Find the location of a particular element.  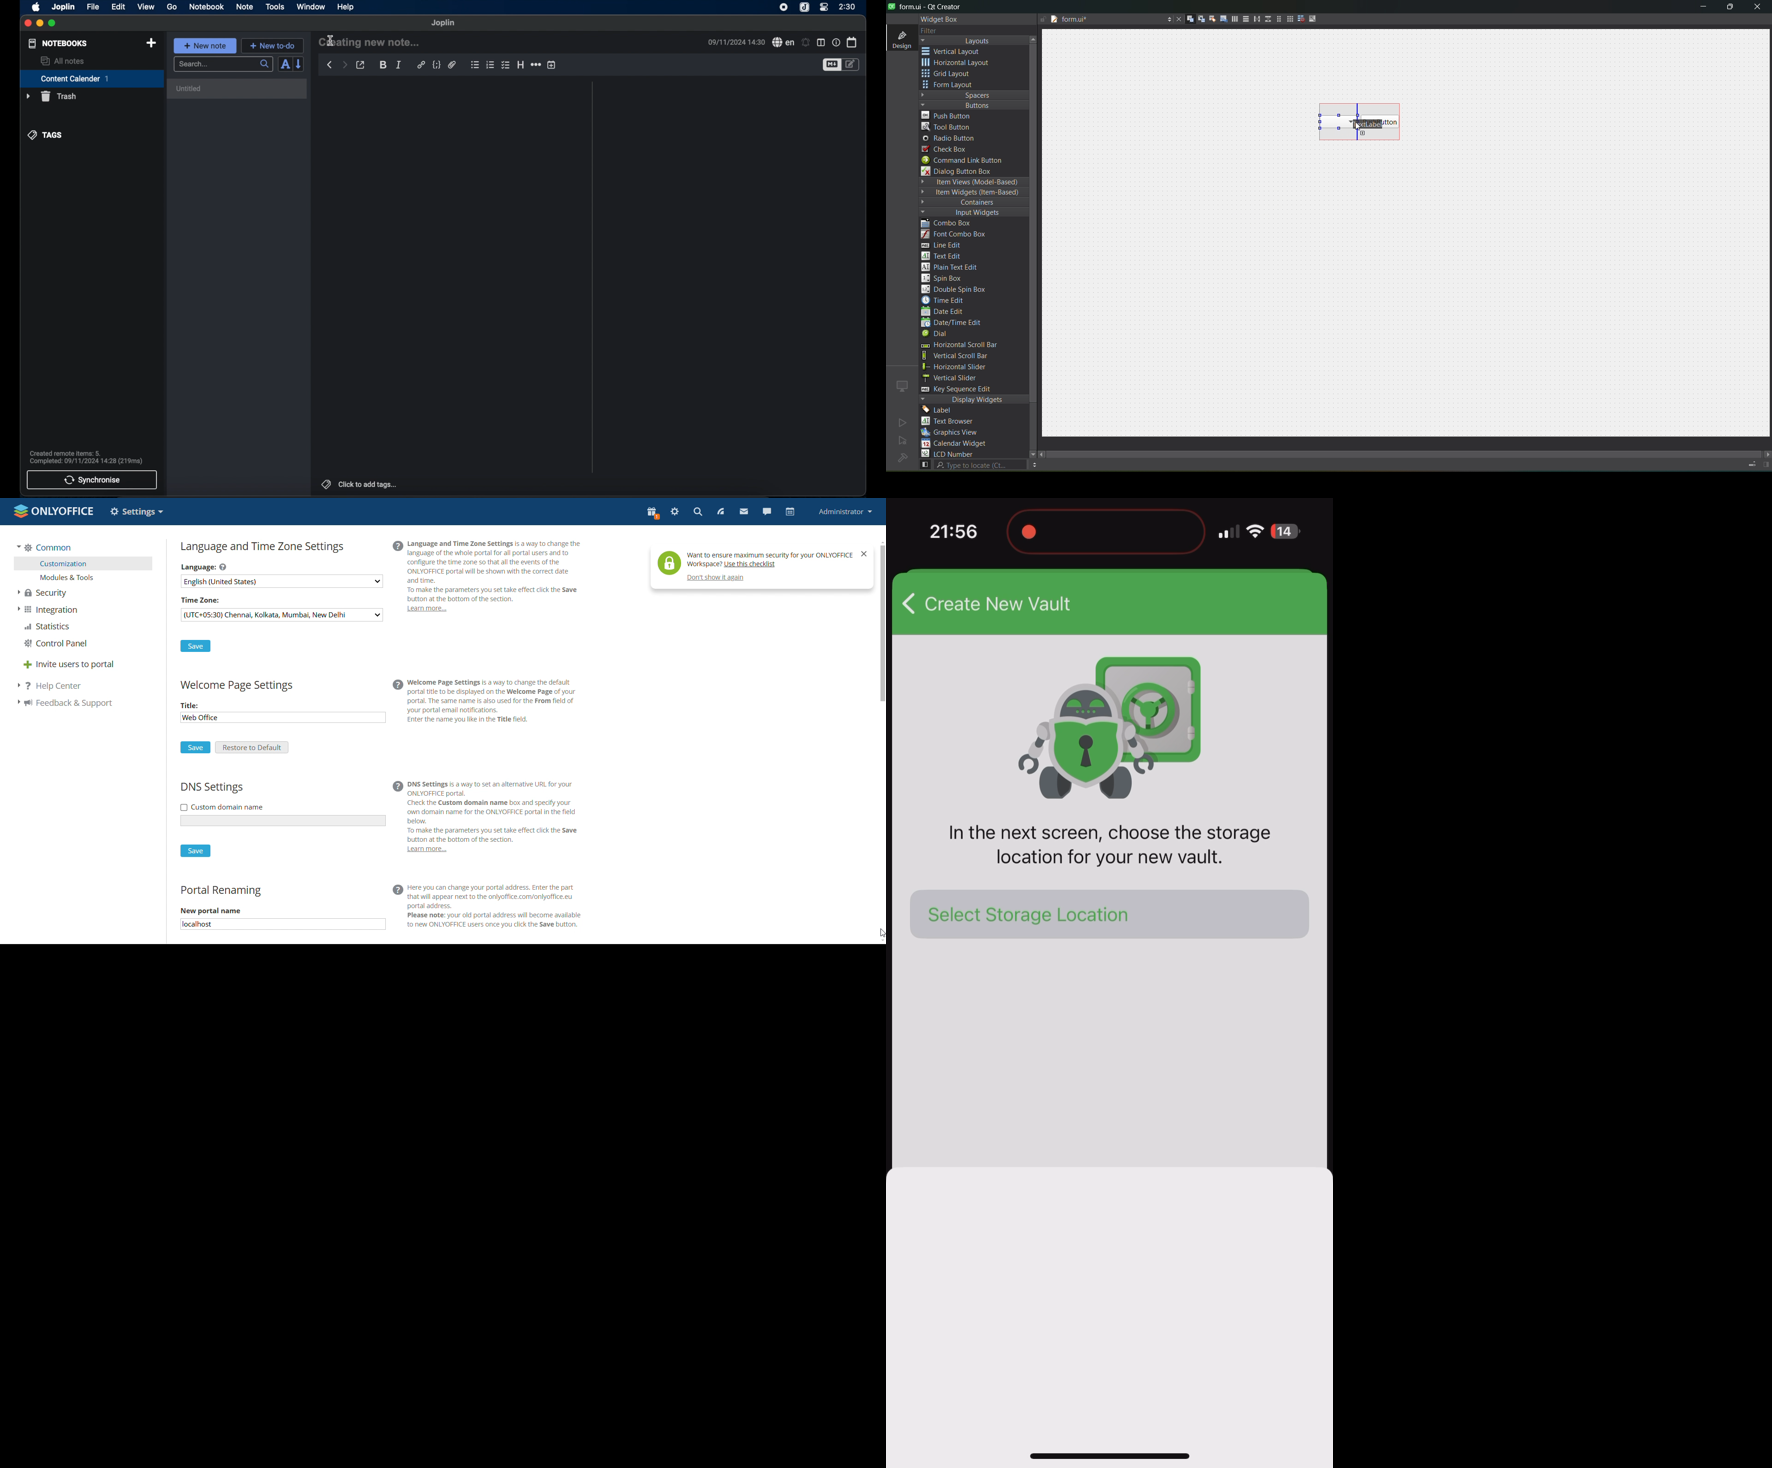

toggle external editor is located at coordinates (360, 65).